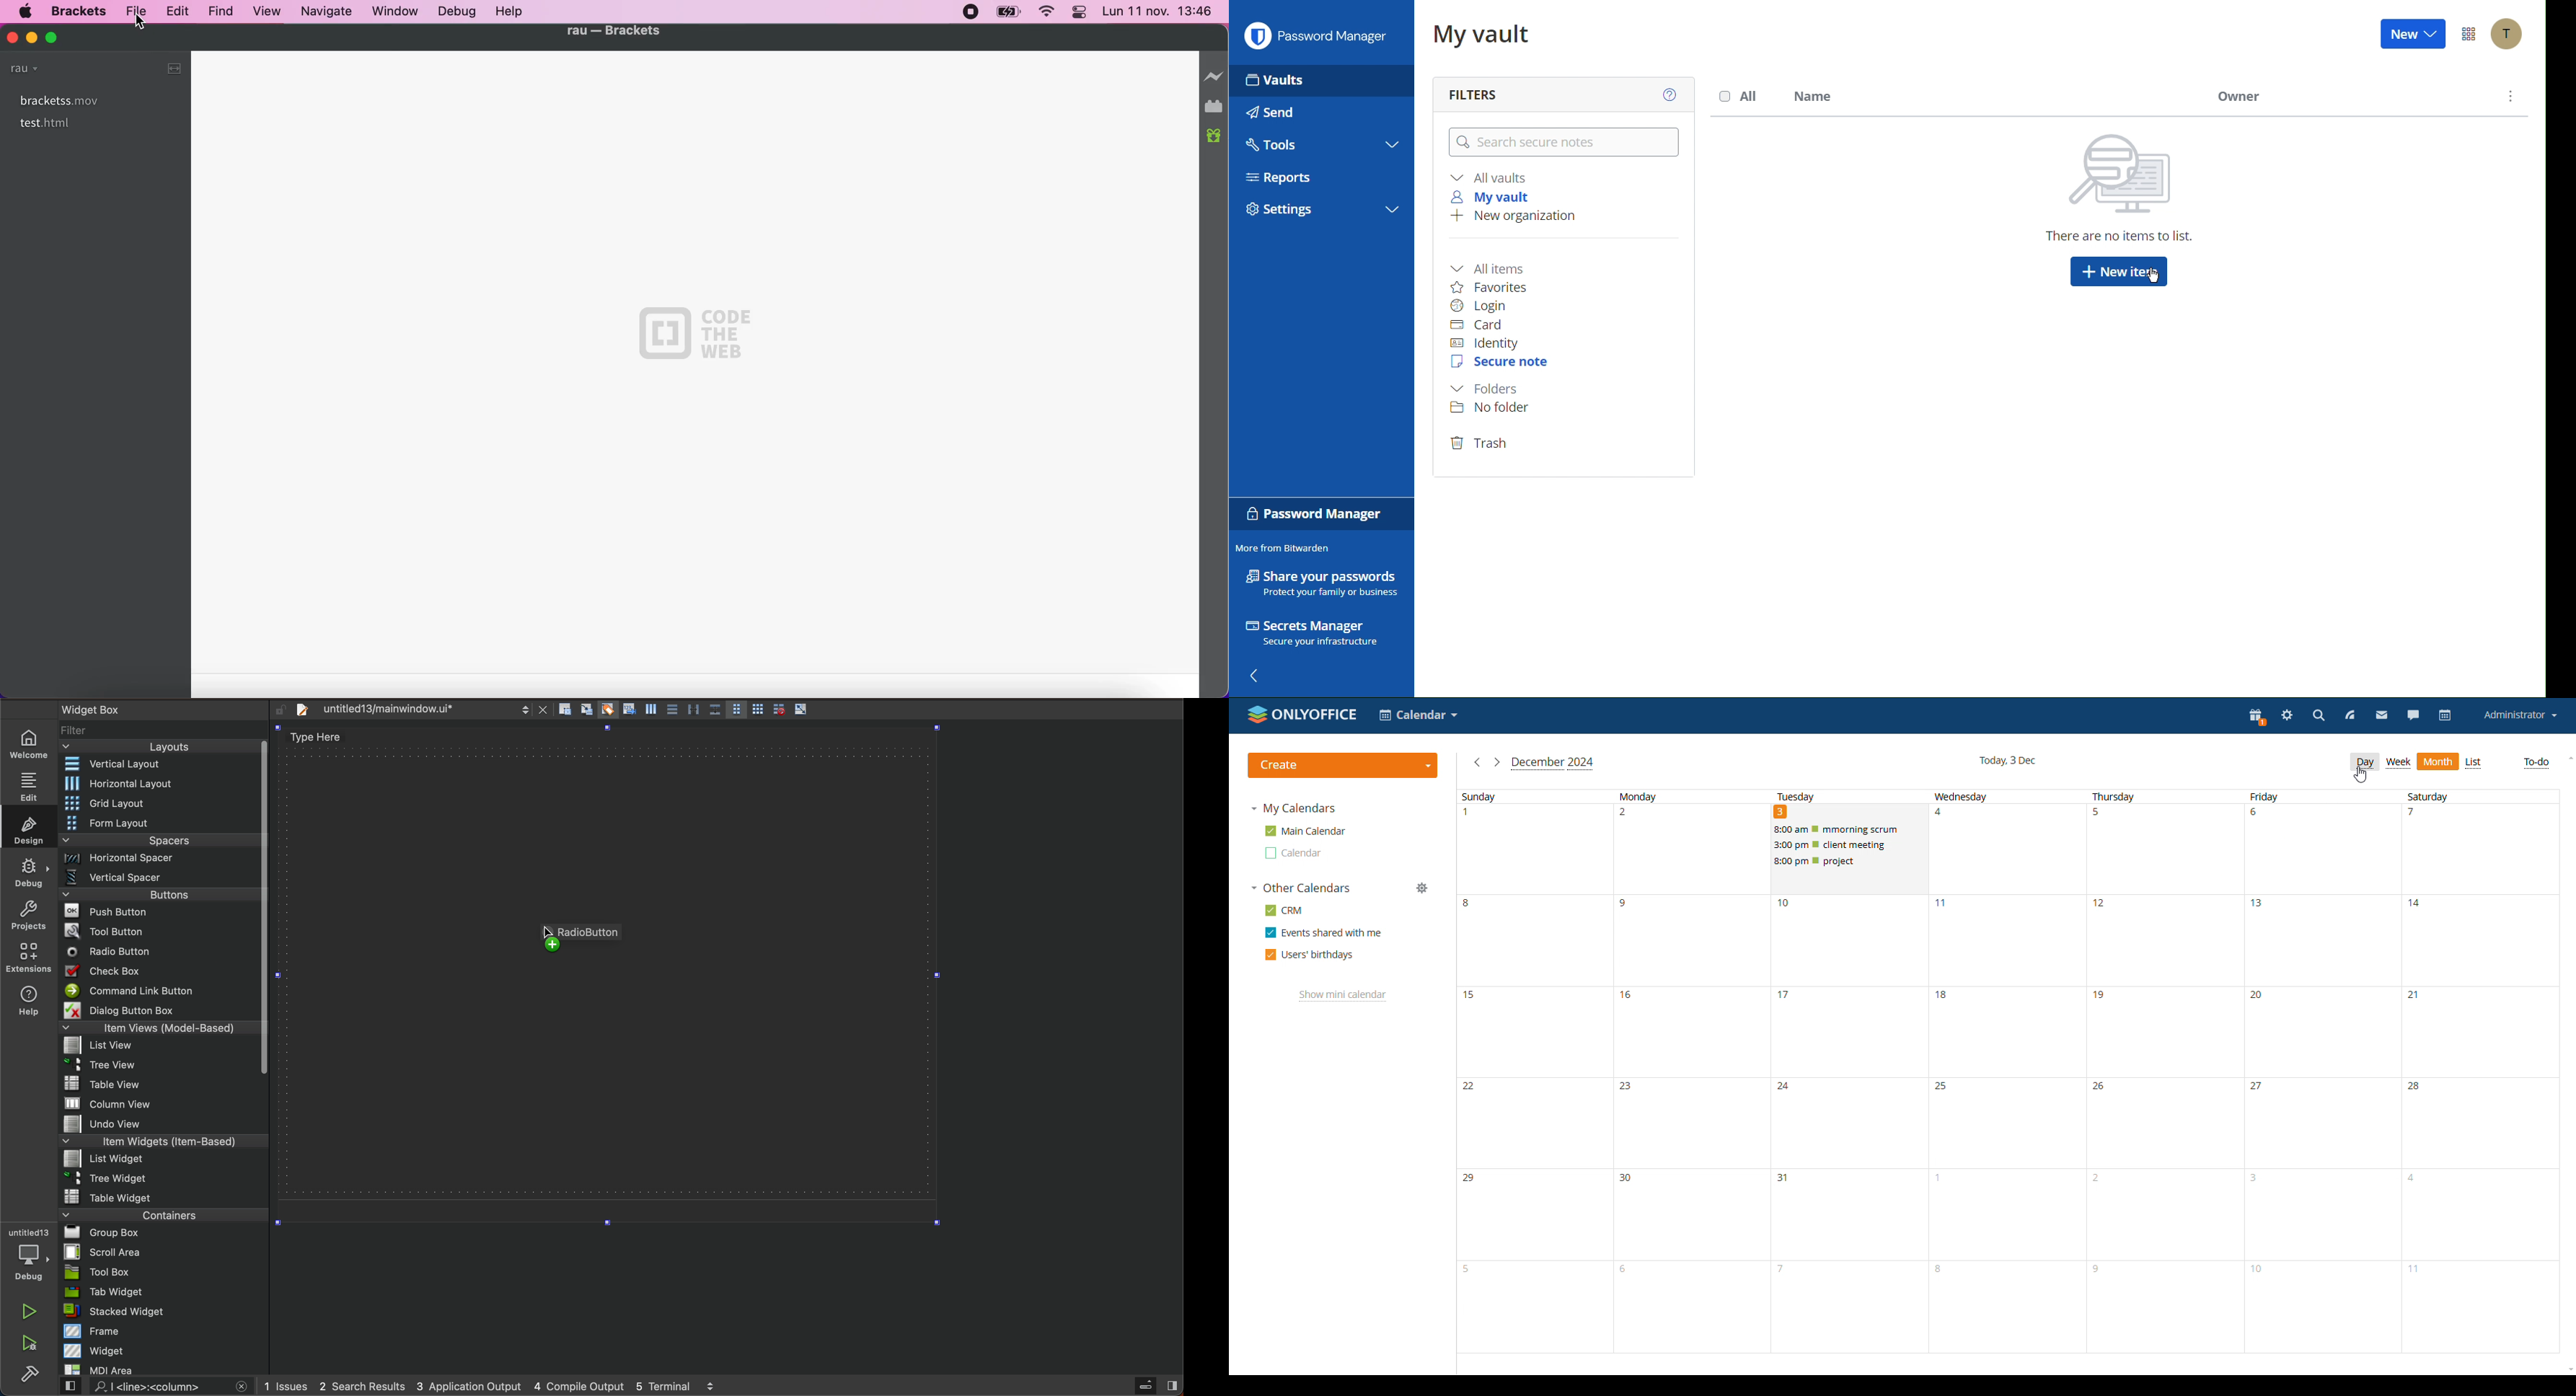 The height and width of the screenshot is (1400, 2576). I want to click on run and debug, so click(33, 1342).